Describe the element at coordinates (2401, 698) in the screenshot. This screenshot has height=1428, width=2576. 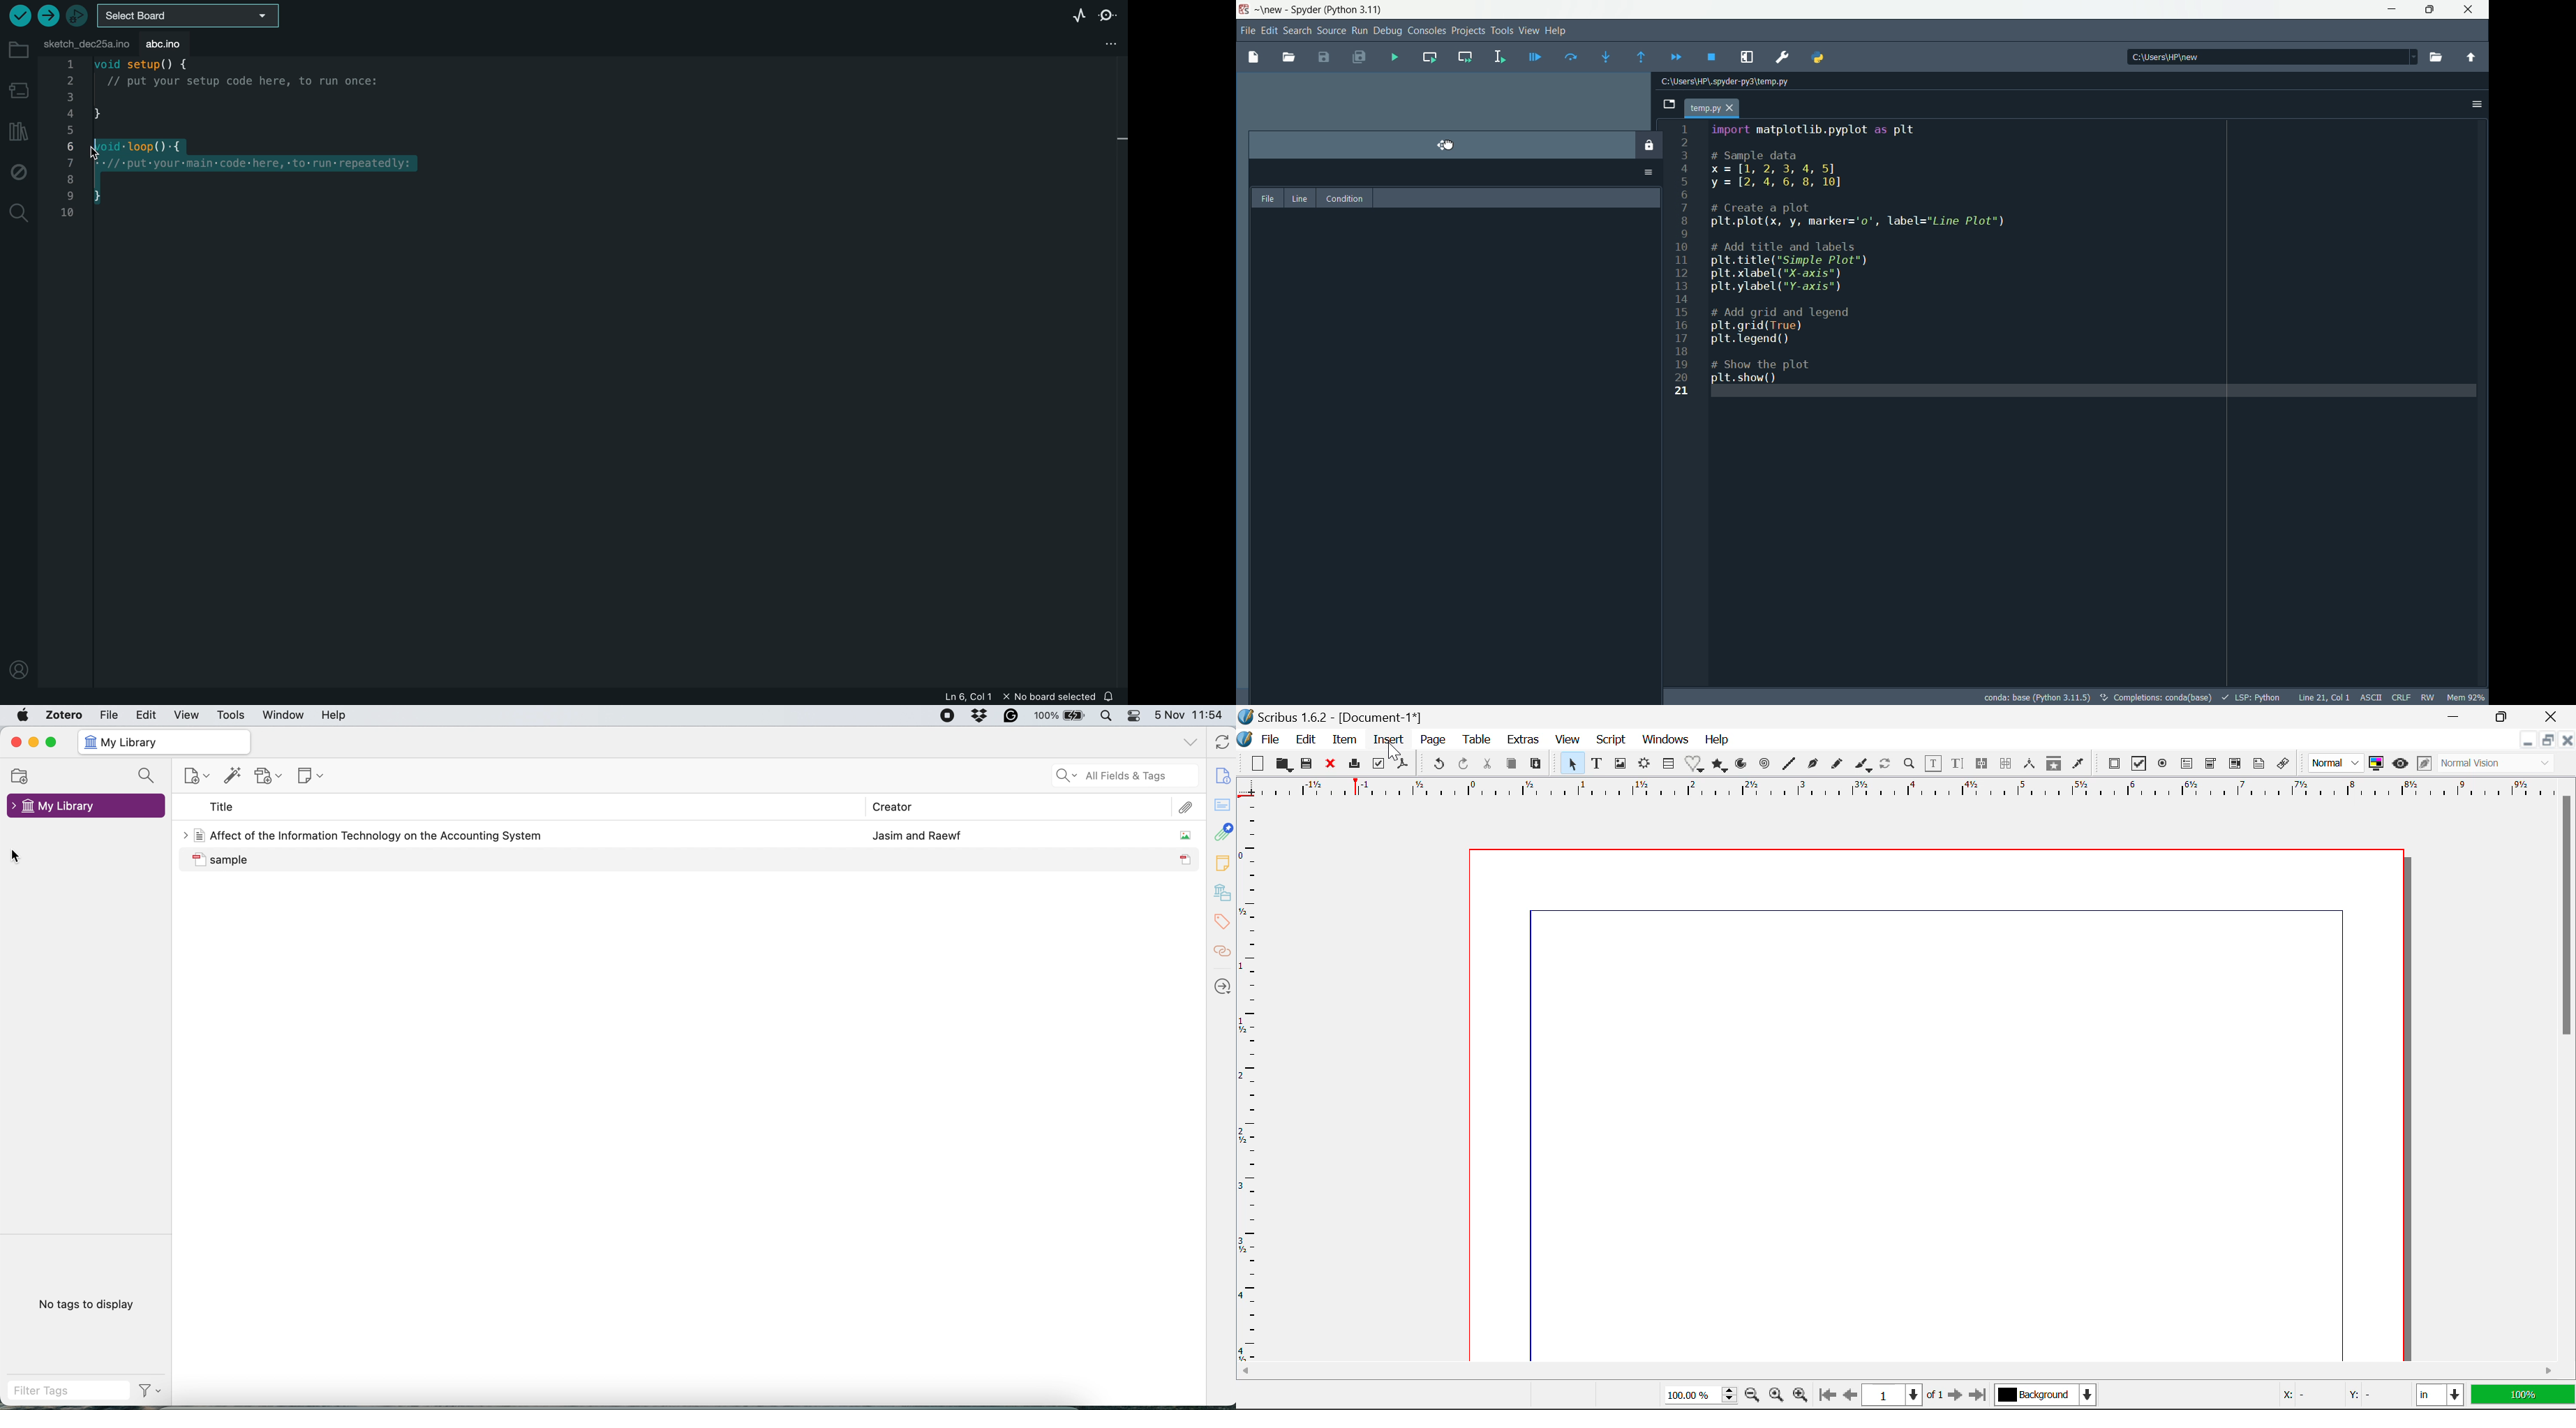
I see `CRLF` at that location.